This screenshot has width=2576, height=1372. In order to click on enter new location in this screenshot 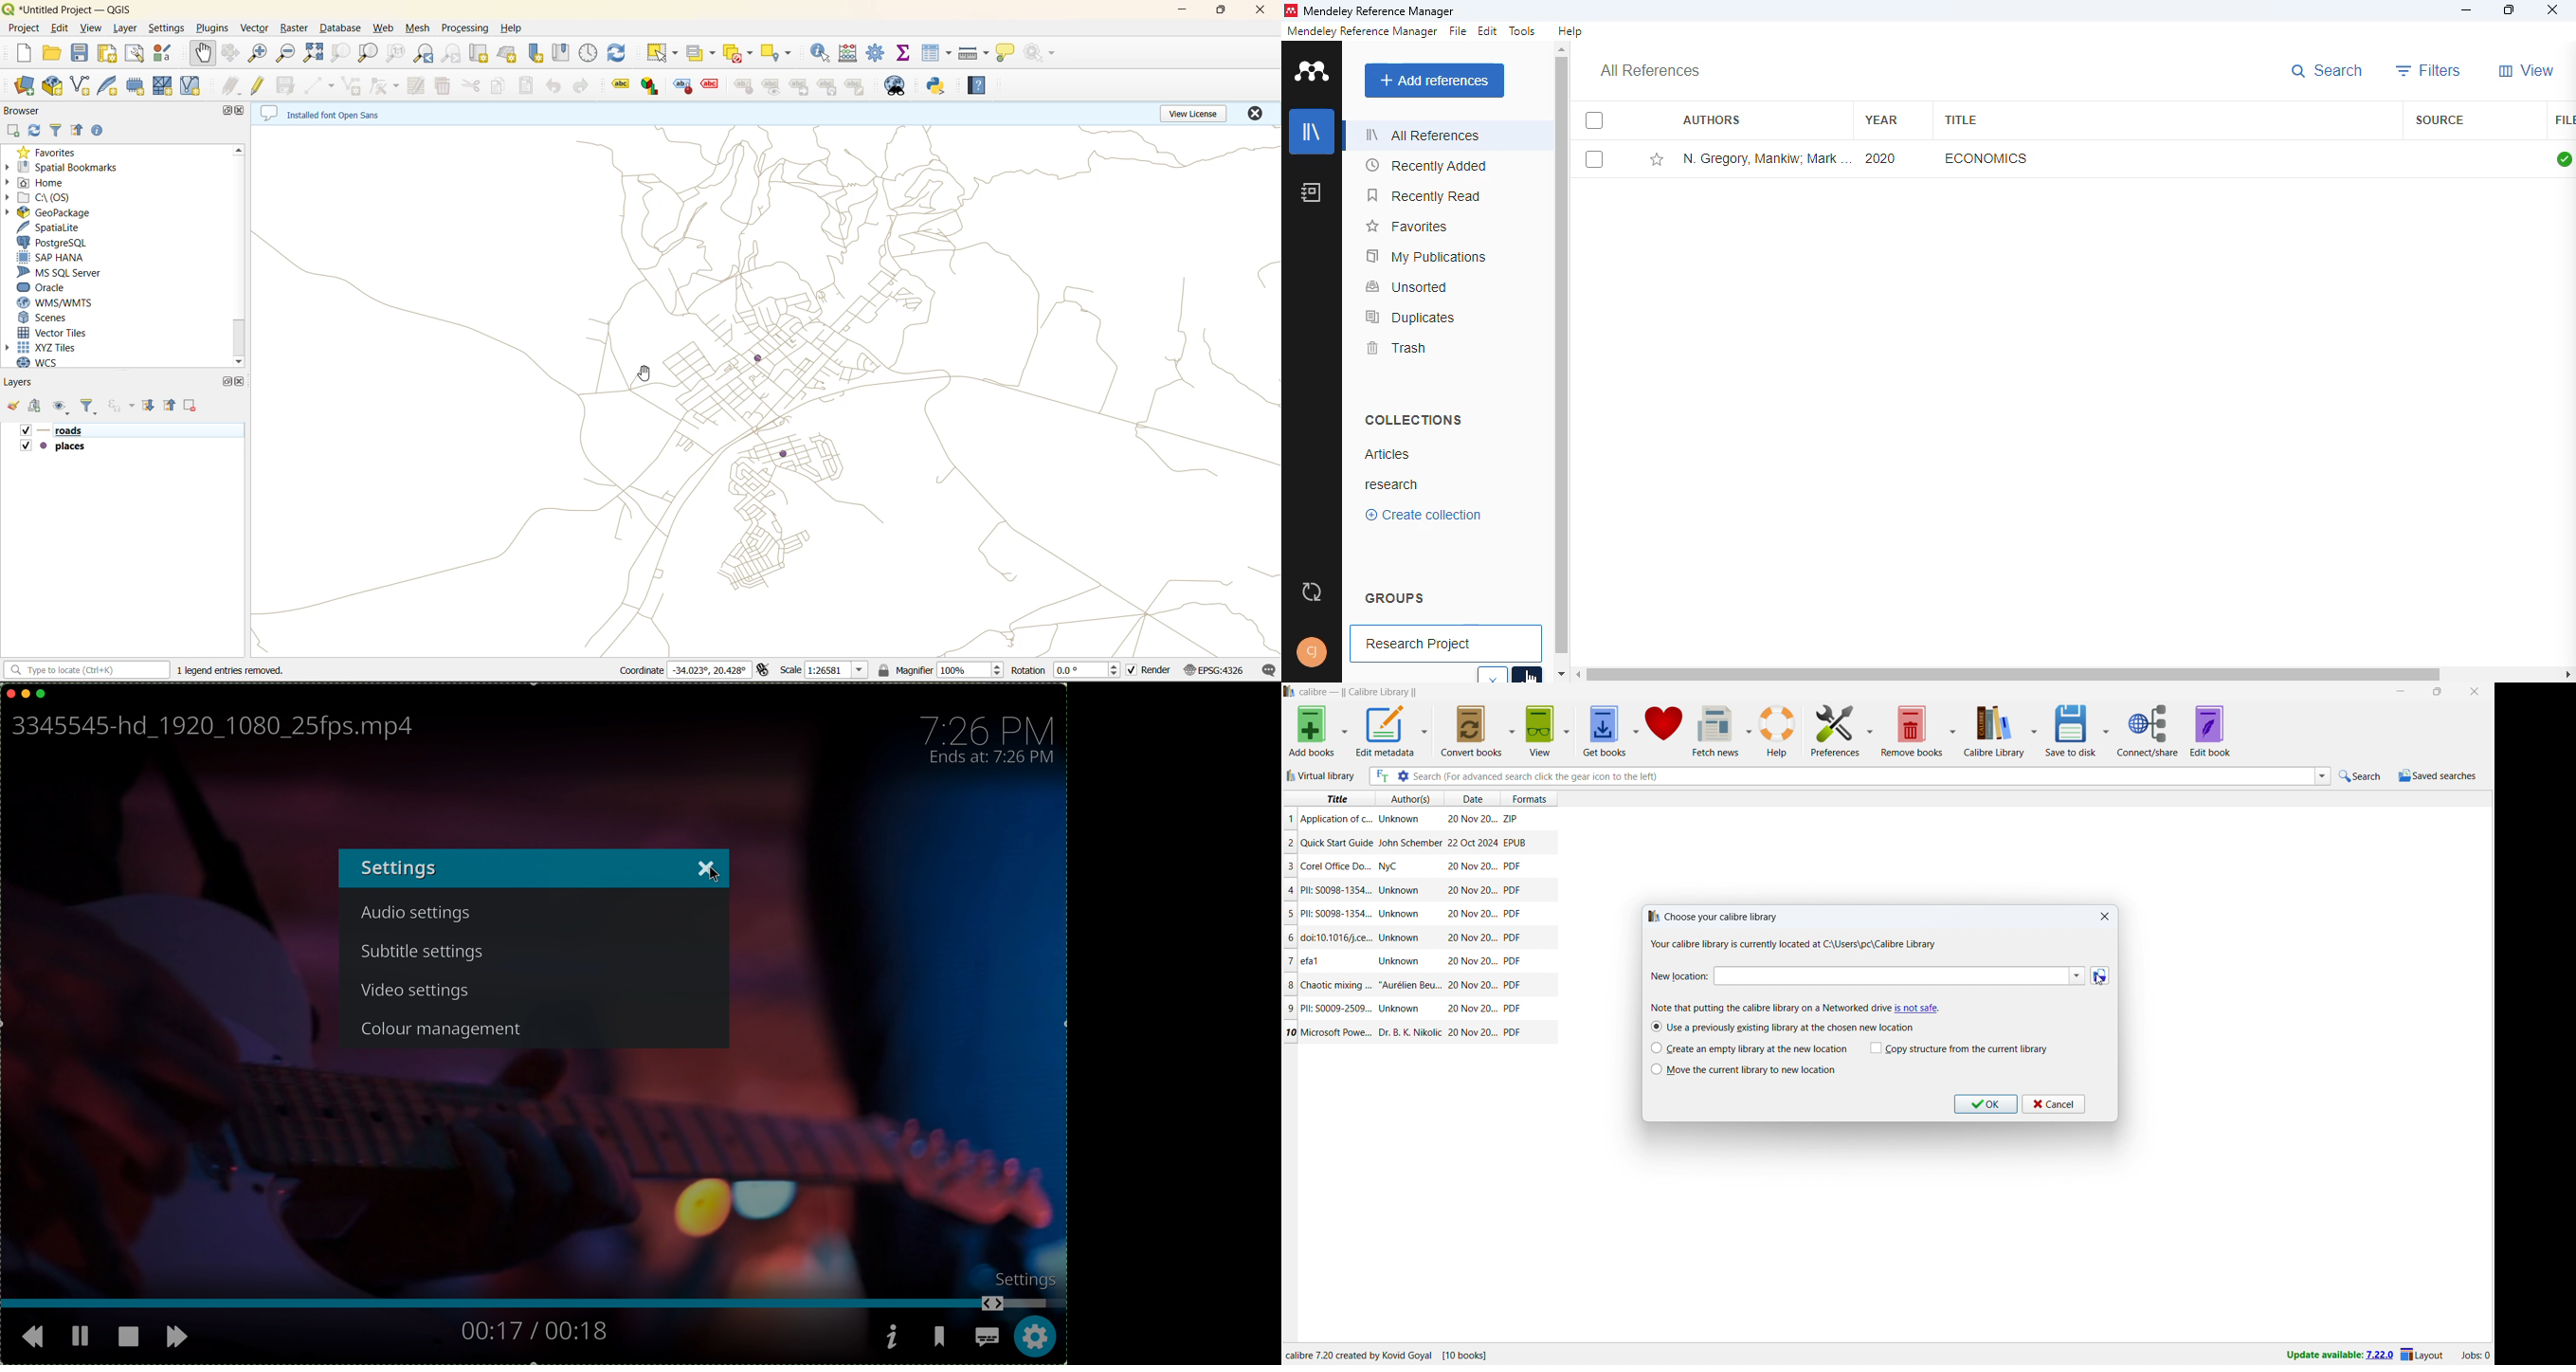, I will do `click(1890, 976)`.